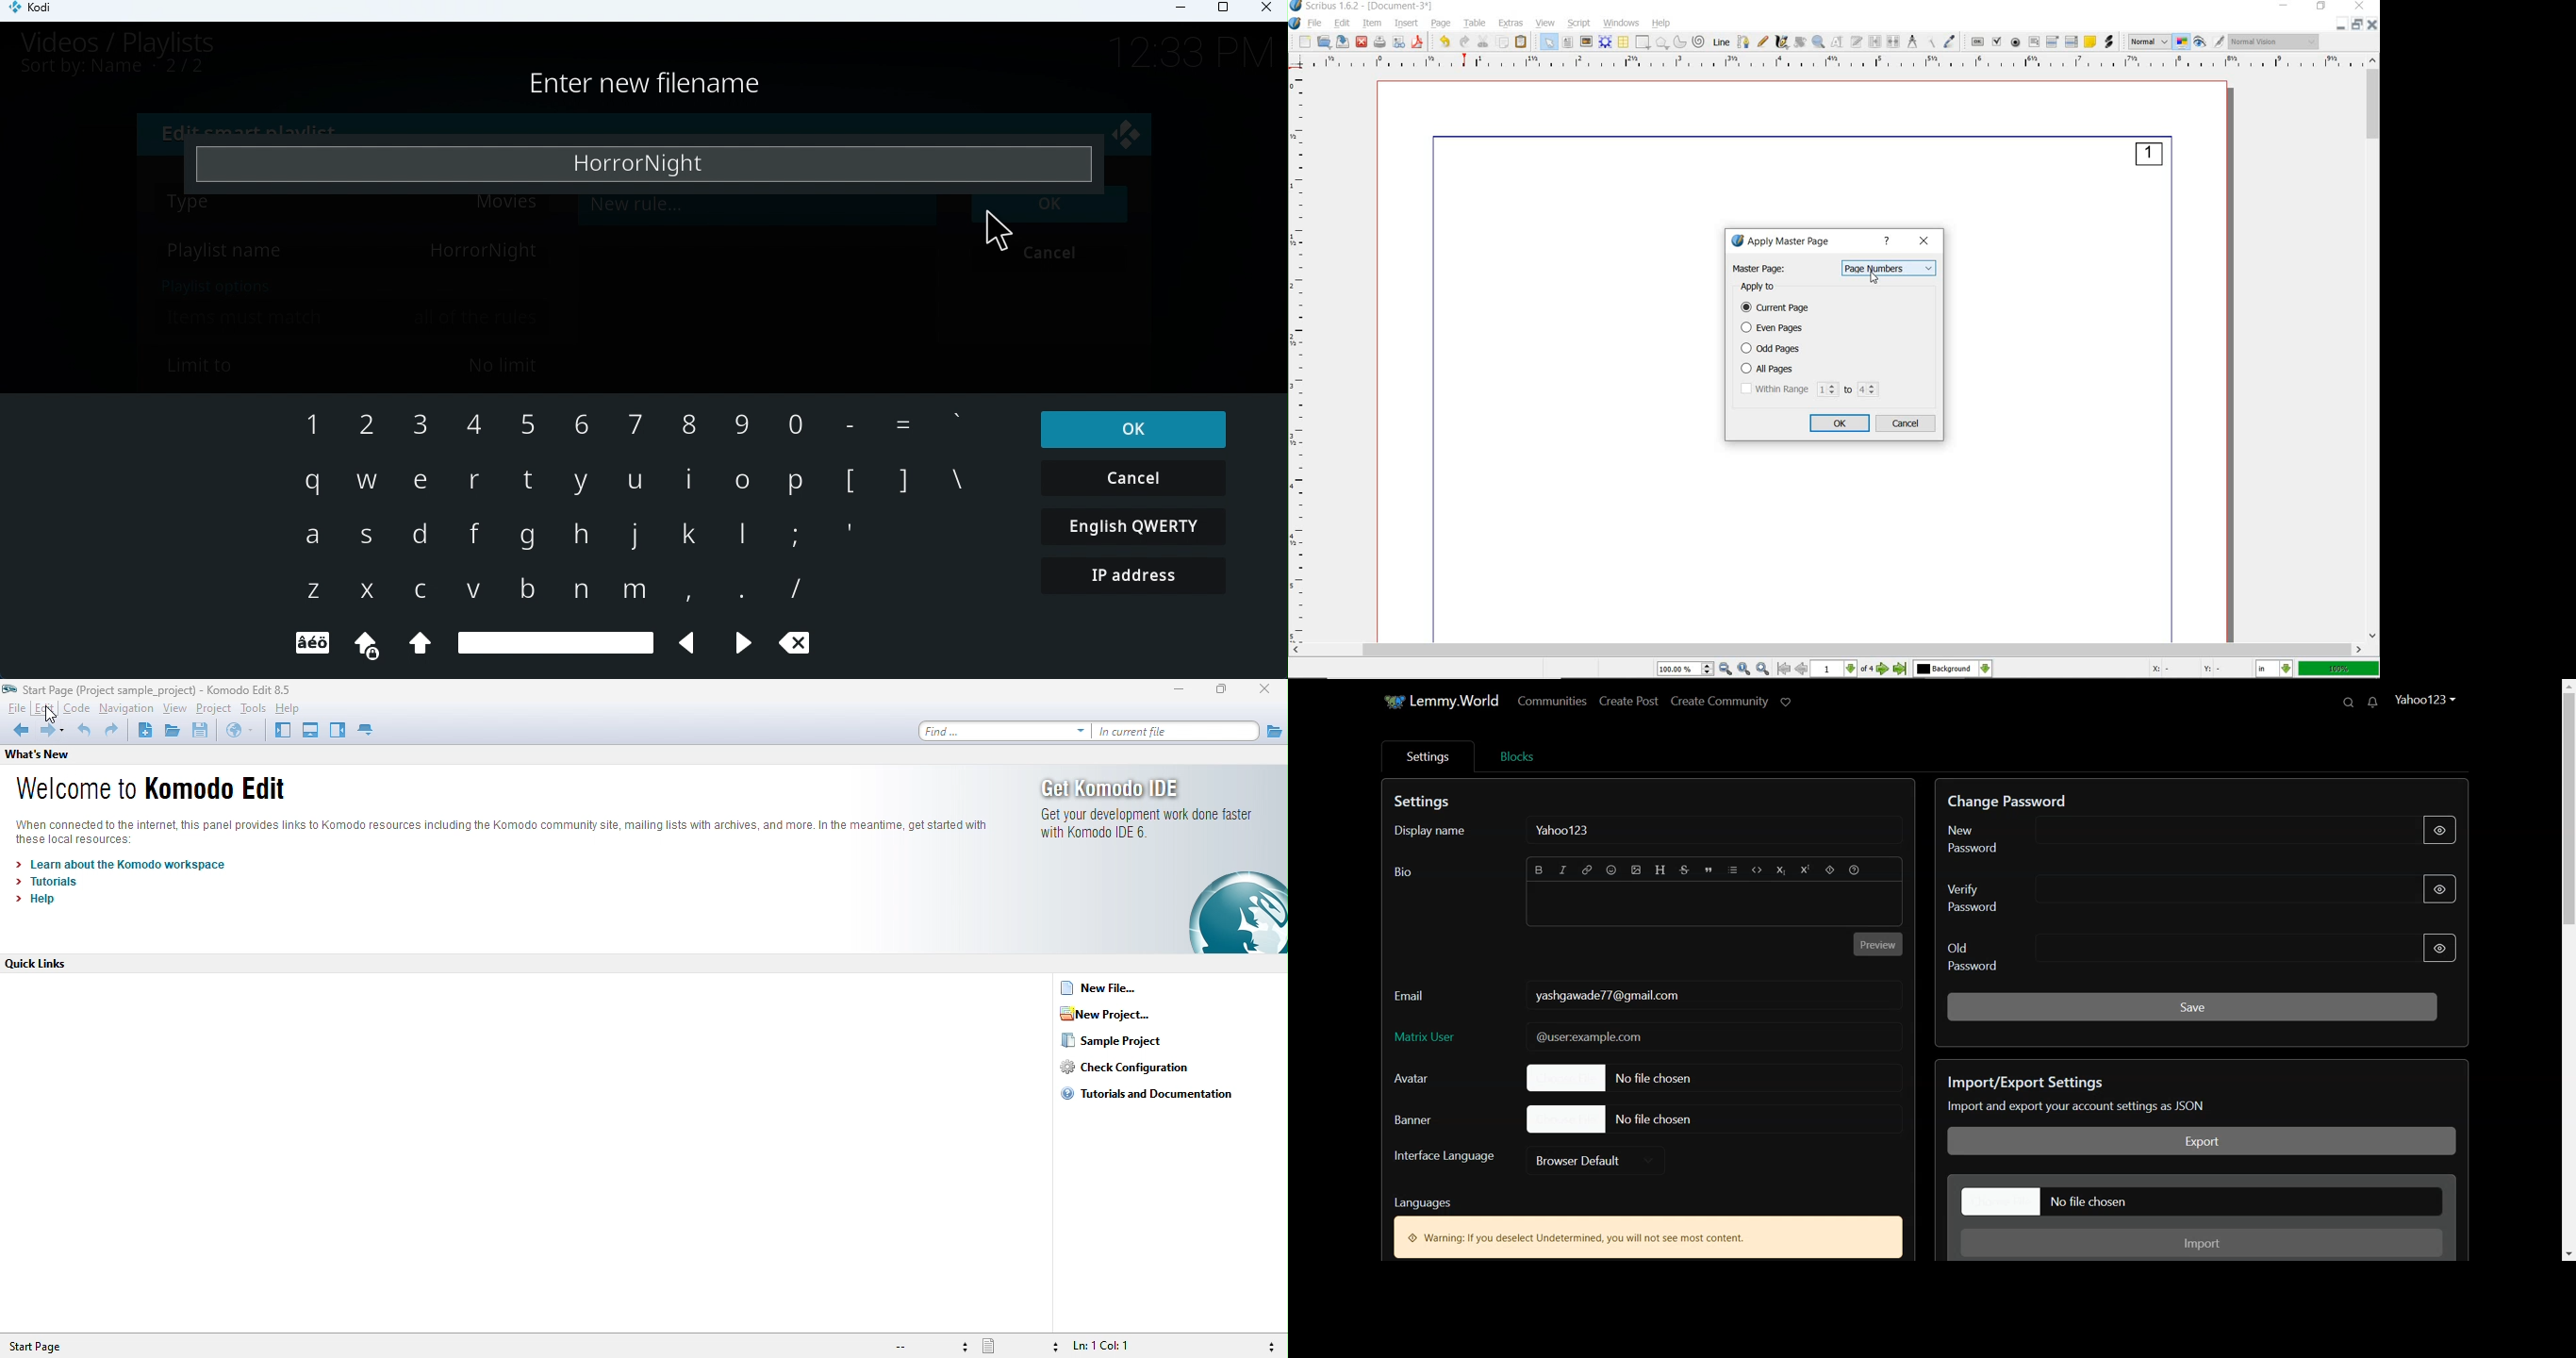 The width and height of the screenshot is (2576, 1372). Describe the element at coordinates (38, 11) in the screenshot. I see `Kodi icon` at that location.